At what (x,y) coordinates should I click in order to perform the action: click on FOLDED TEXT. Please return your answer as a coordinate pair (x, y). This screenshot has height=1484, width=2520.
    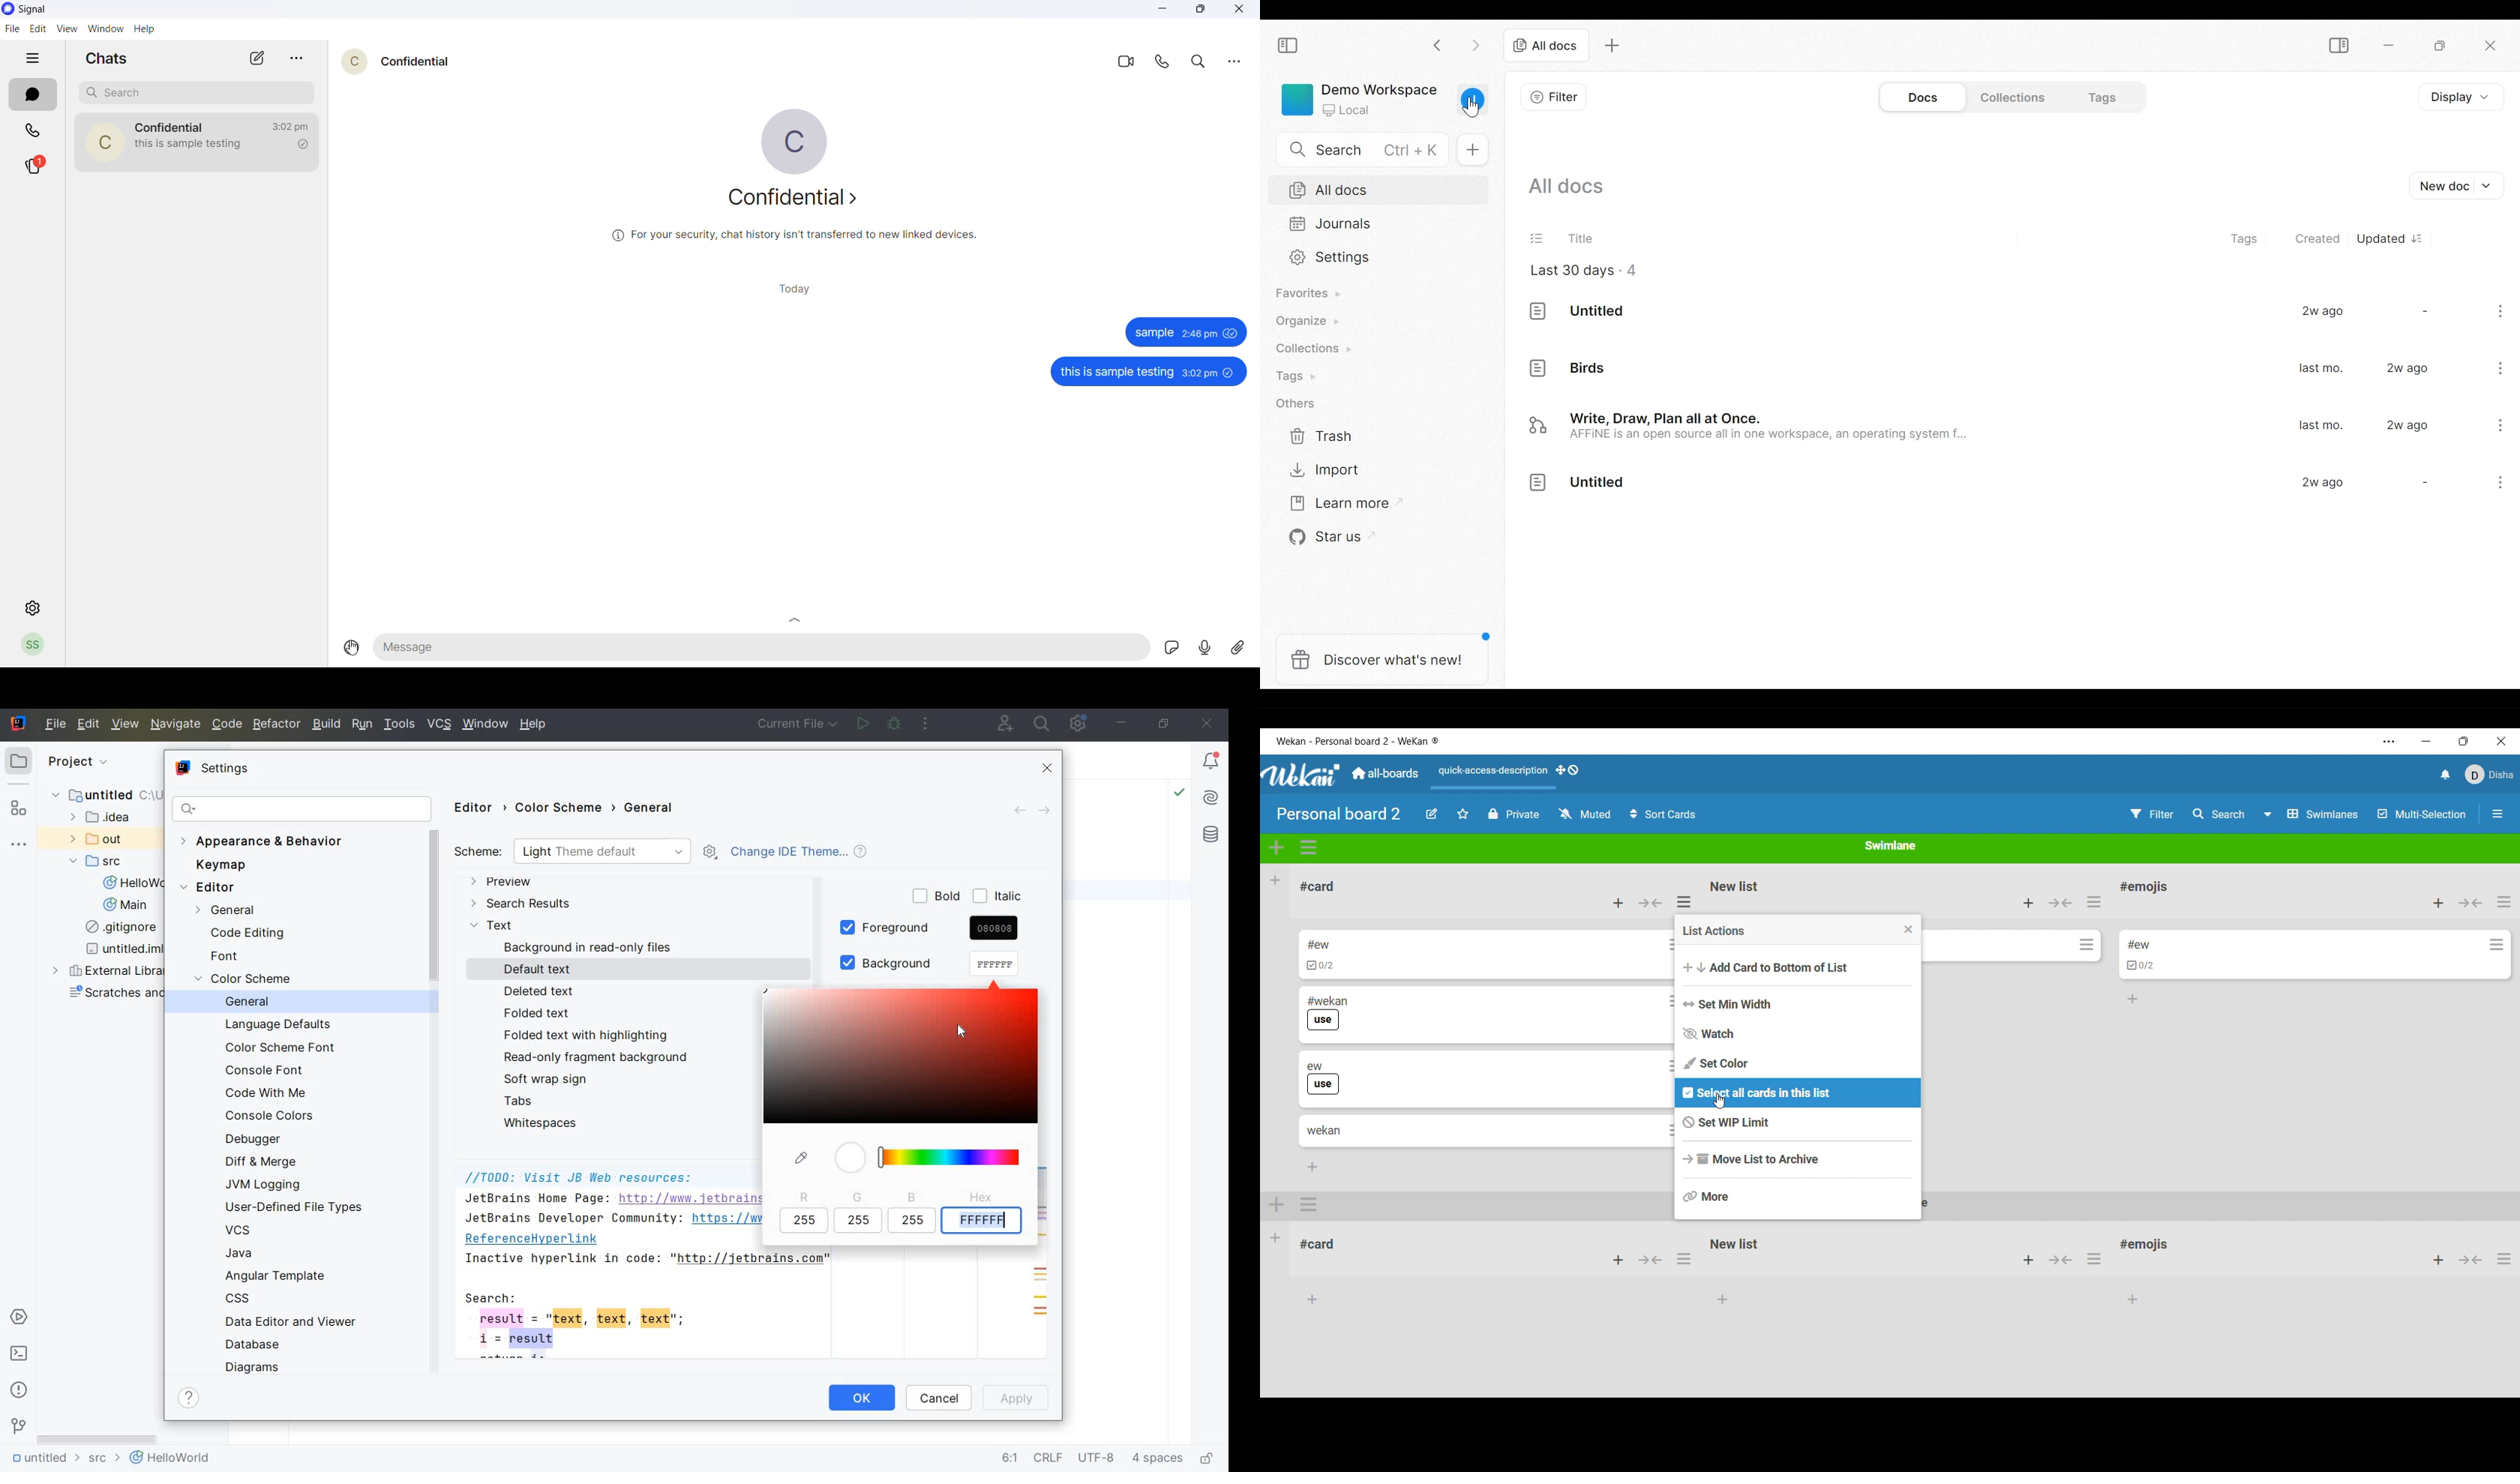
    Looking at the image, I should click on (540, 1014).